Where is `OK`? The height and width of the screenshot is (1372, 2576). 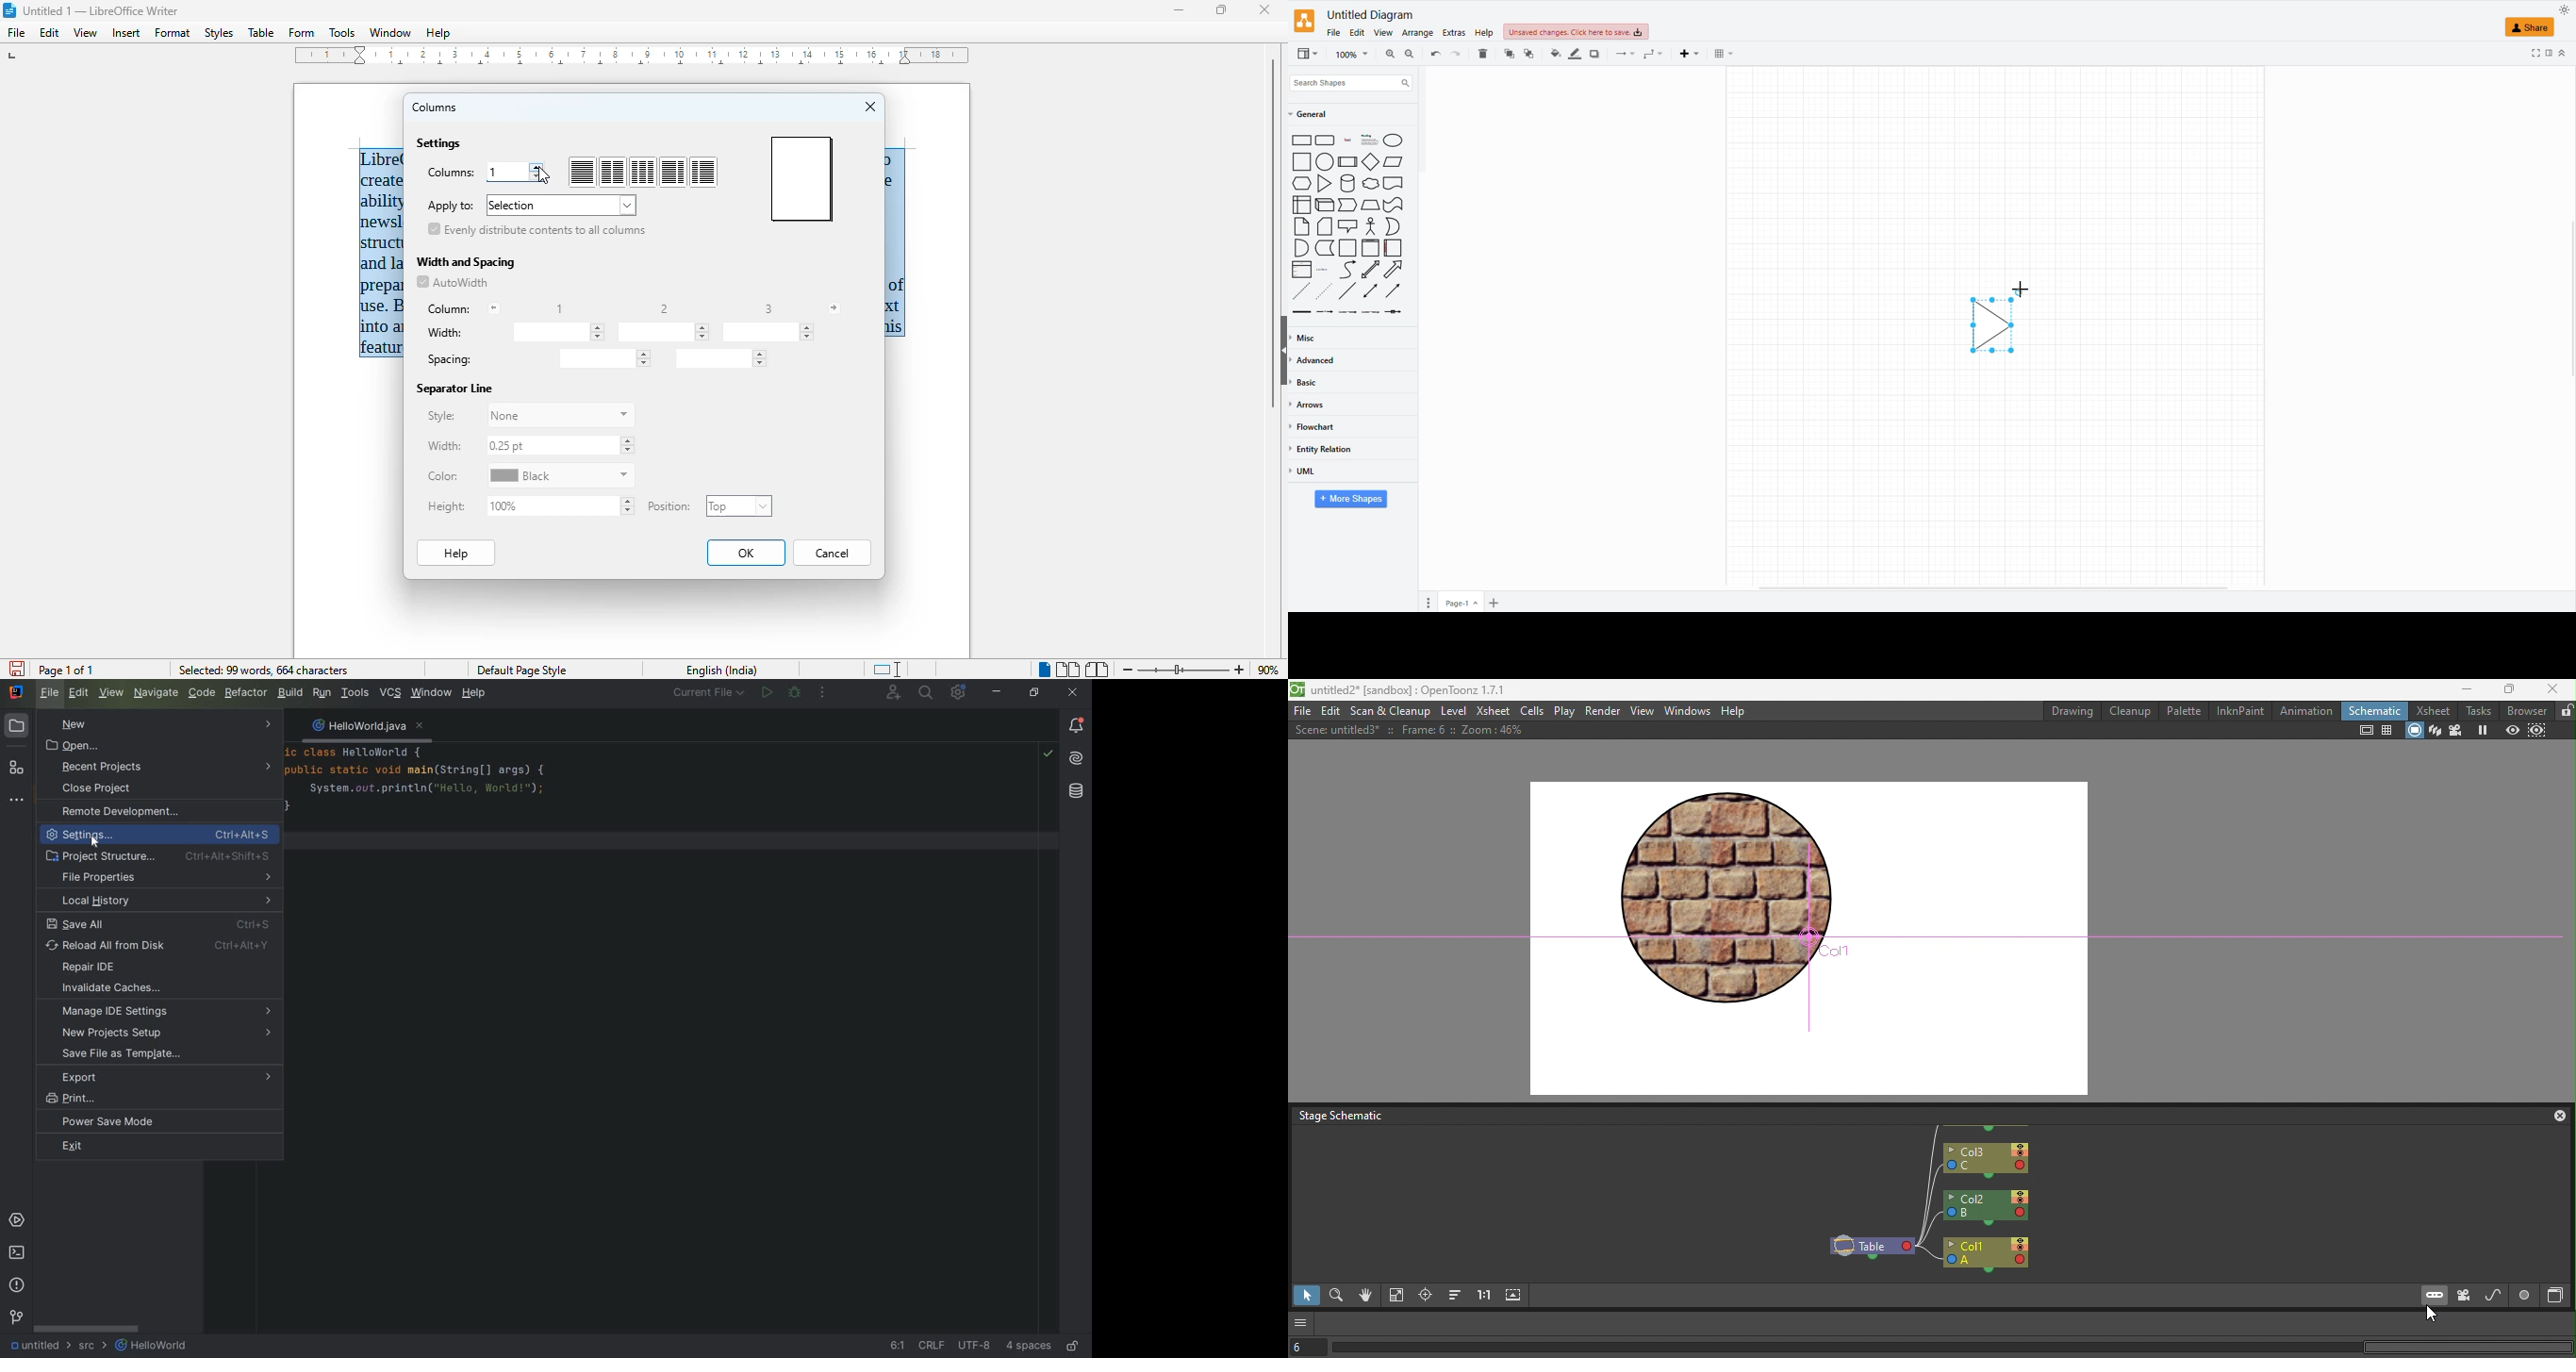
OK is located at coordinates (746, 553).